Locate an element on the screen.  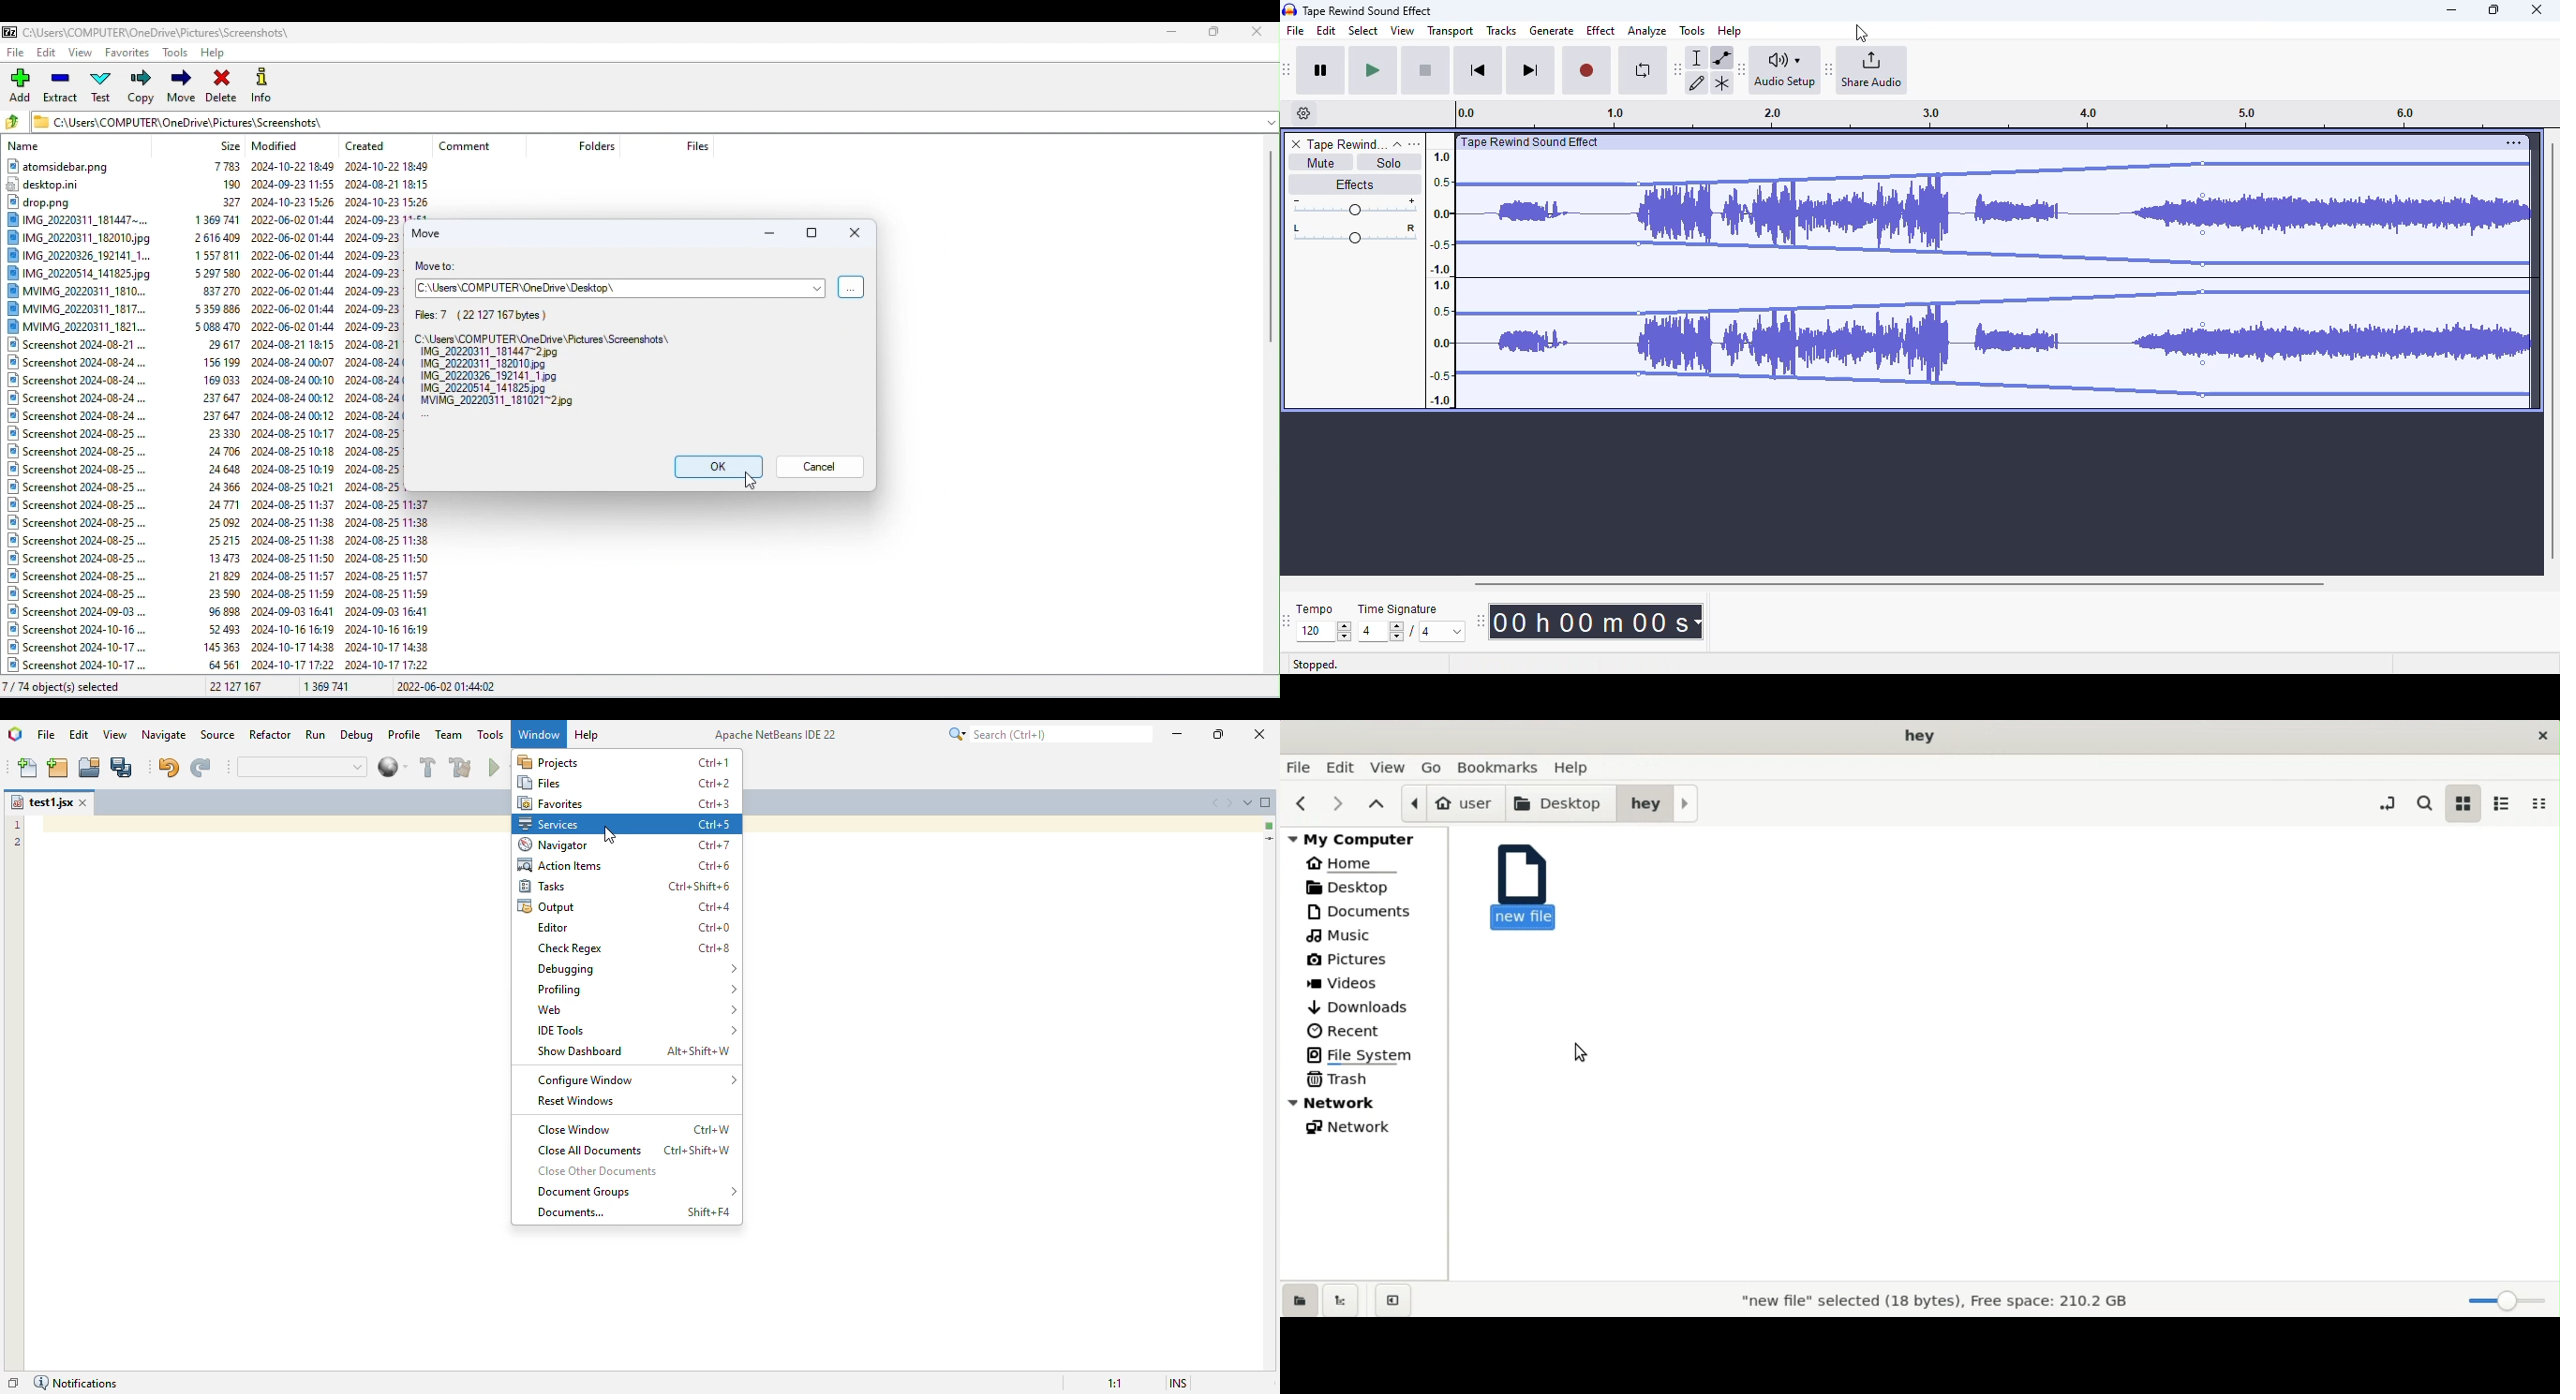
enable looping is located at coordinates (1642, 70).